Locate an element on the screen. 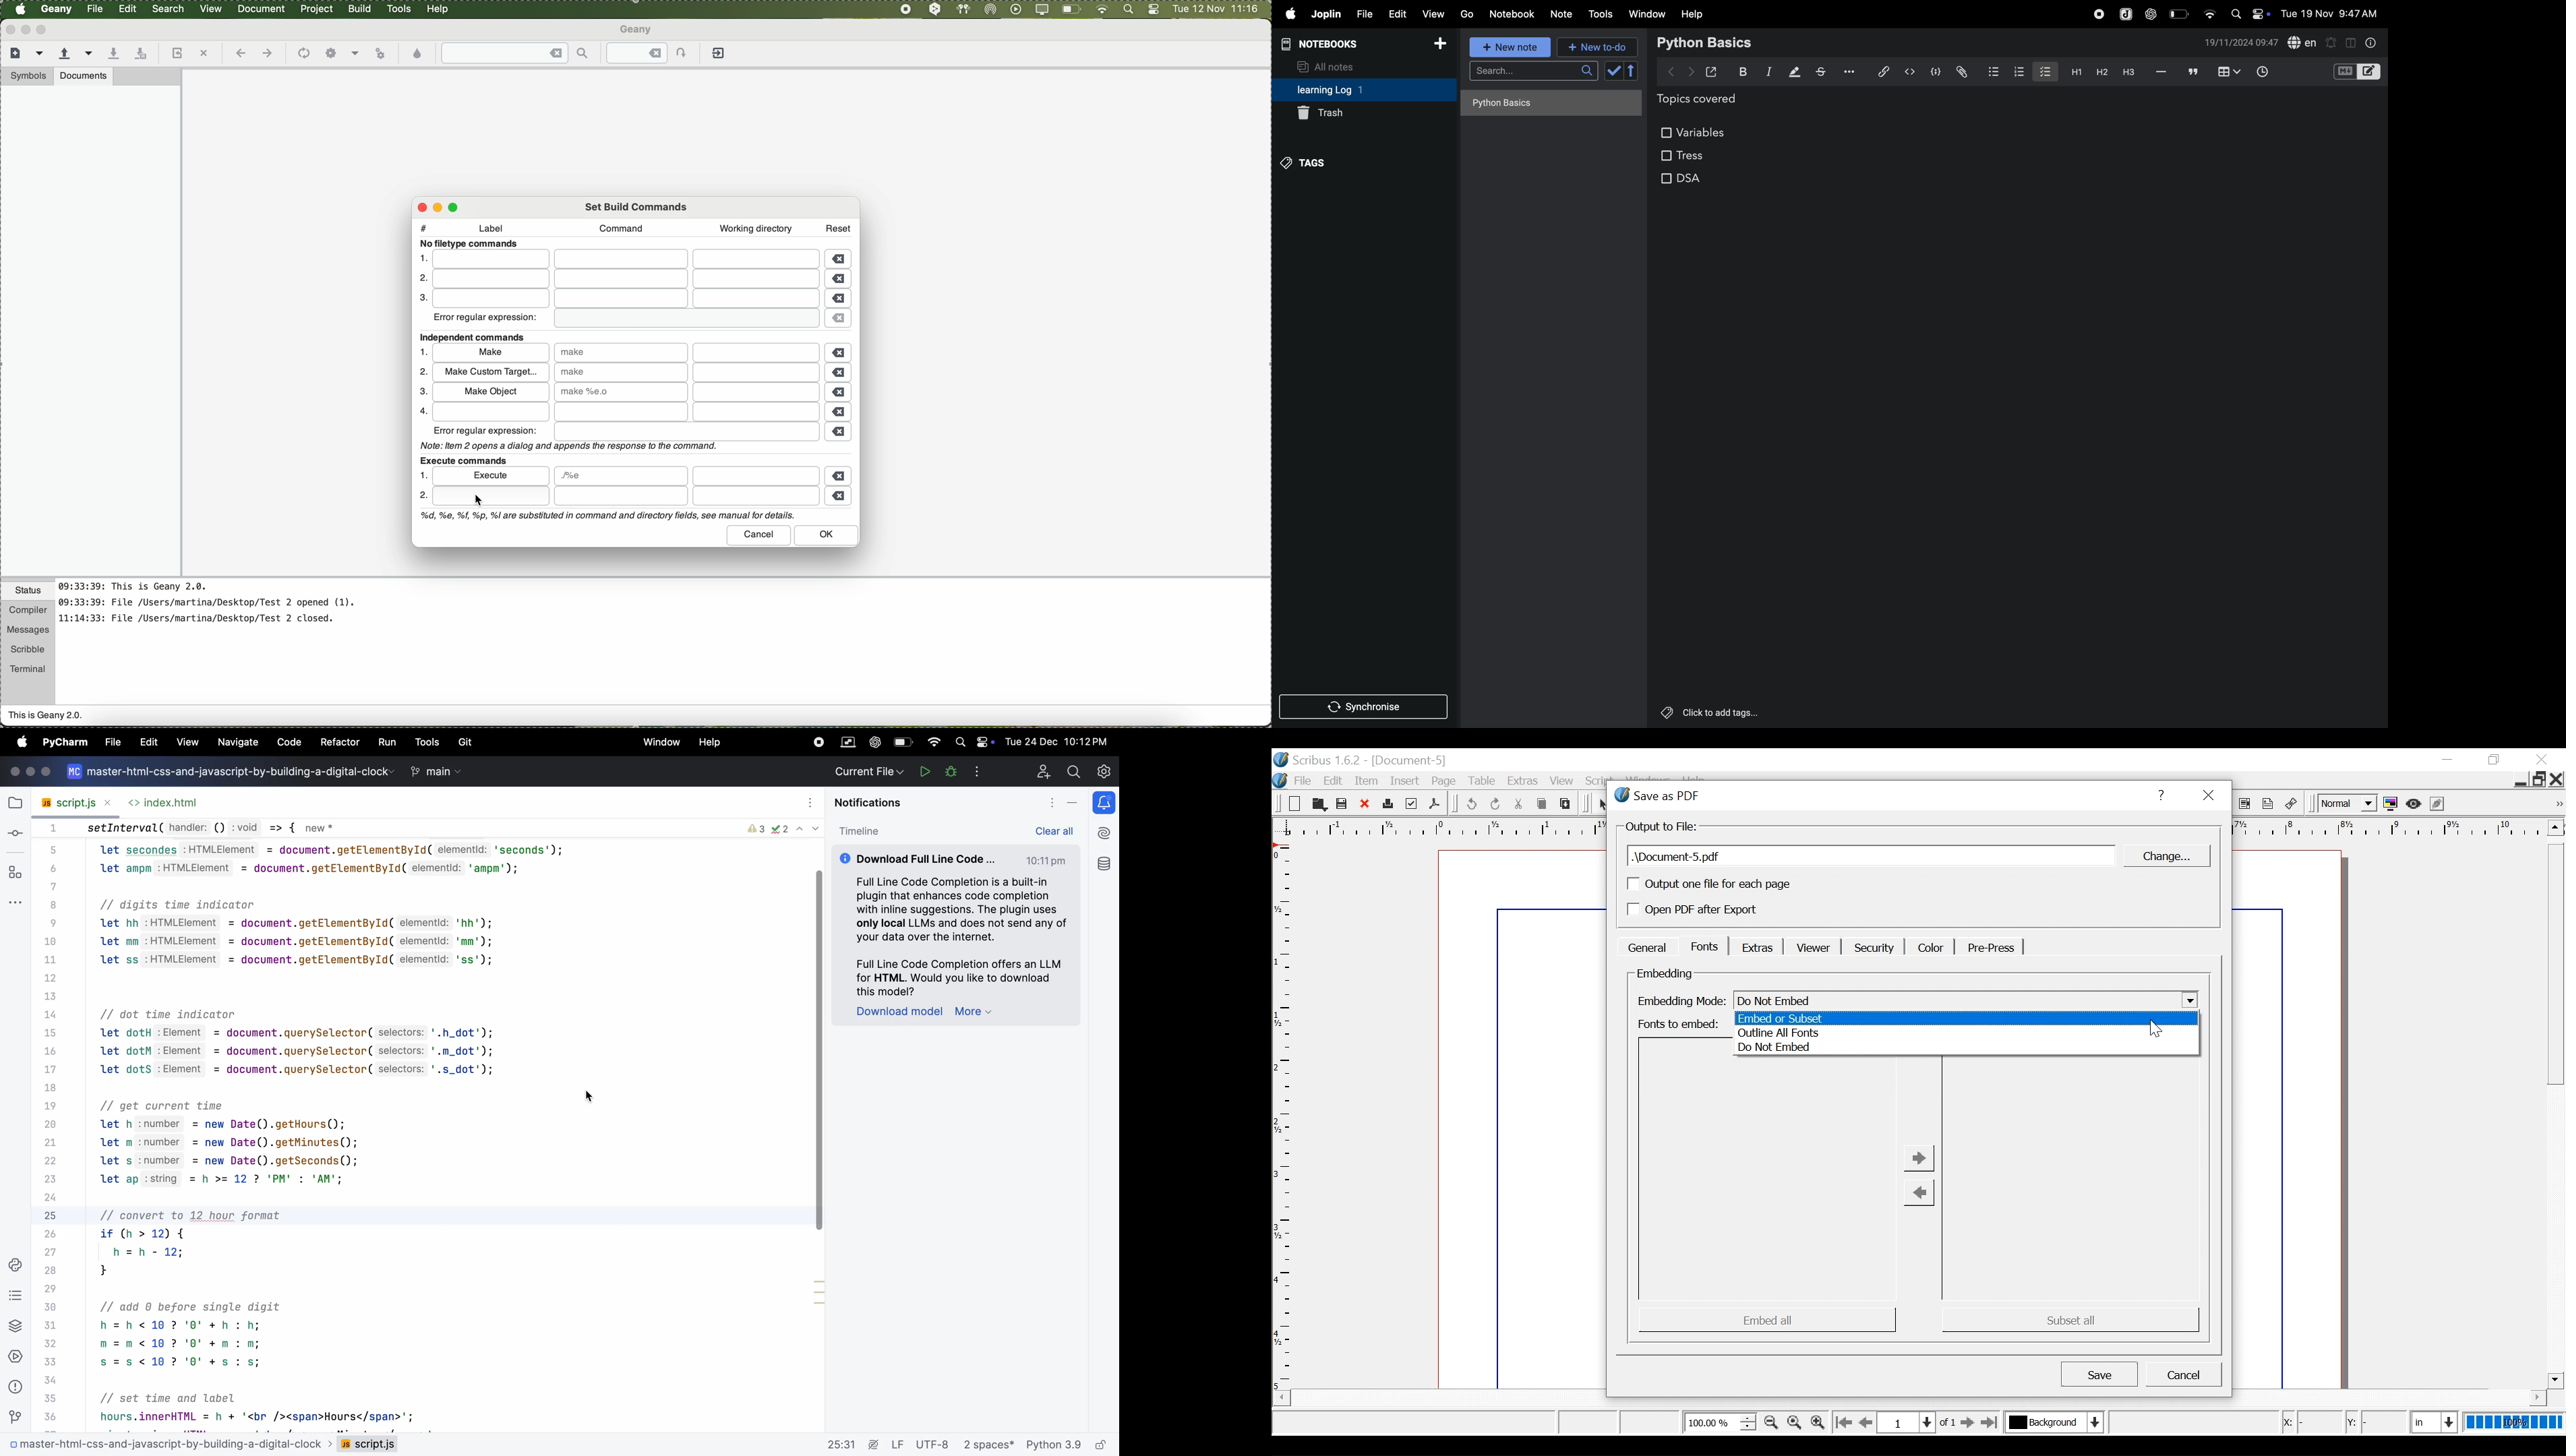  label is located at coordinates (496, 230).